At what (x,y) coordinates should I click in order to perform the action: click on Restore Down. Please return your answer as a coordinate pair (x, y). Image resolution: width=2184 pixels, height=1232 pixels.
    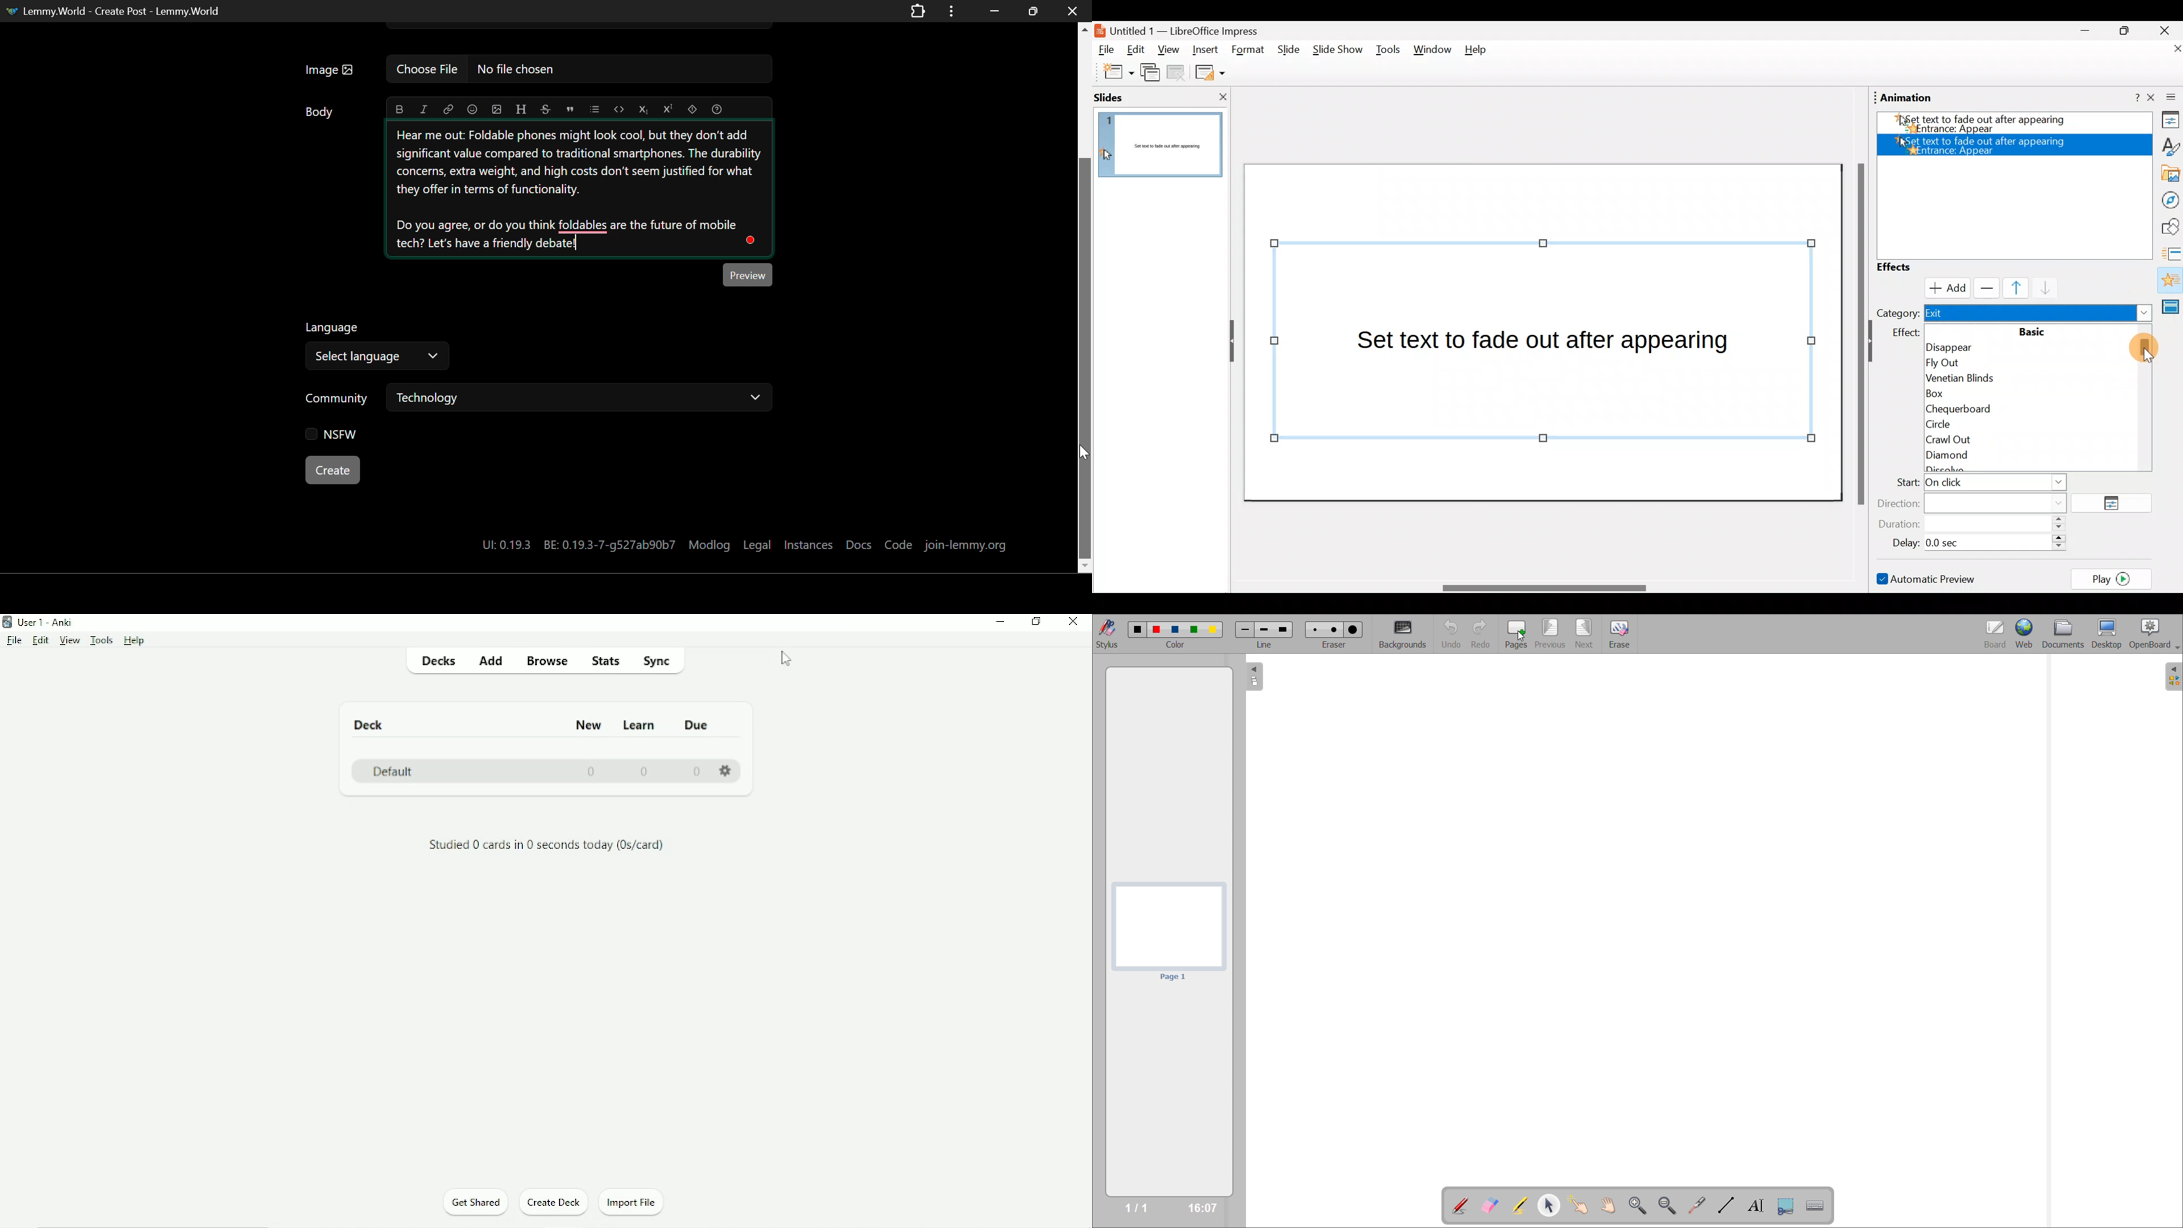
    Looking at the image, I should click on (992, 11).